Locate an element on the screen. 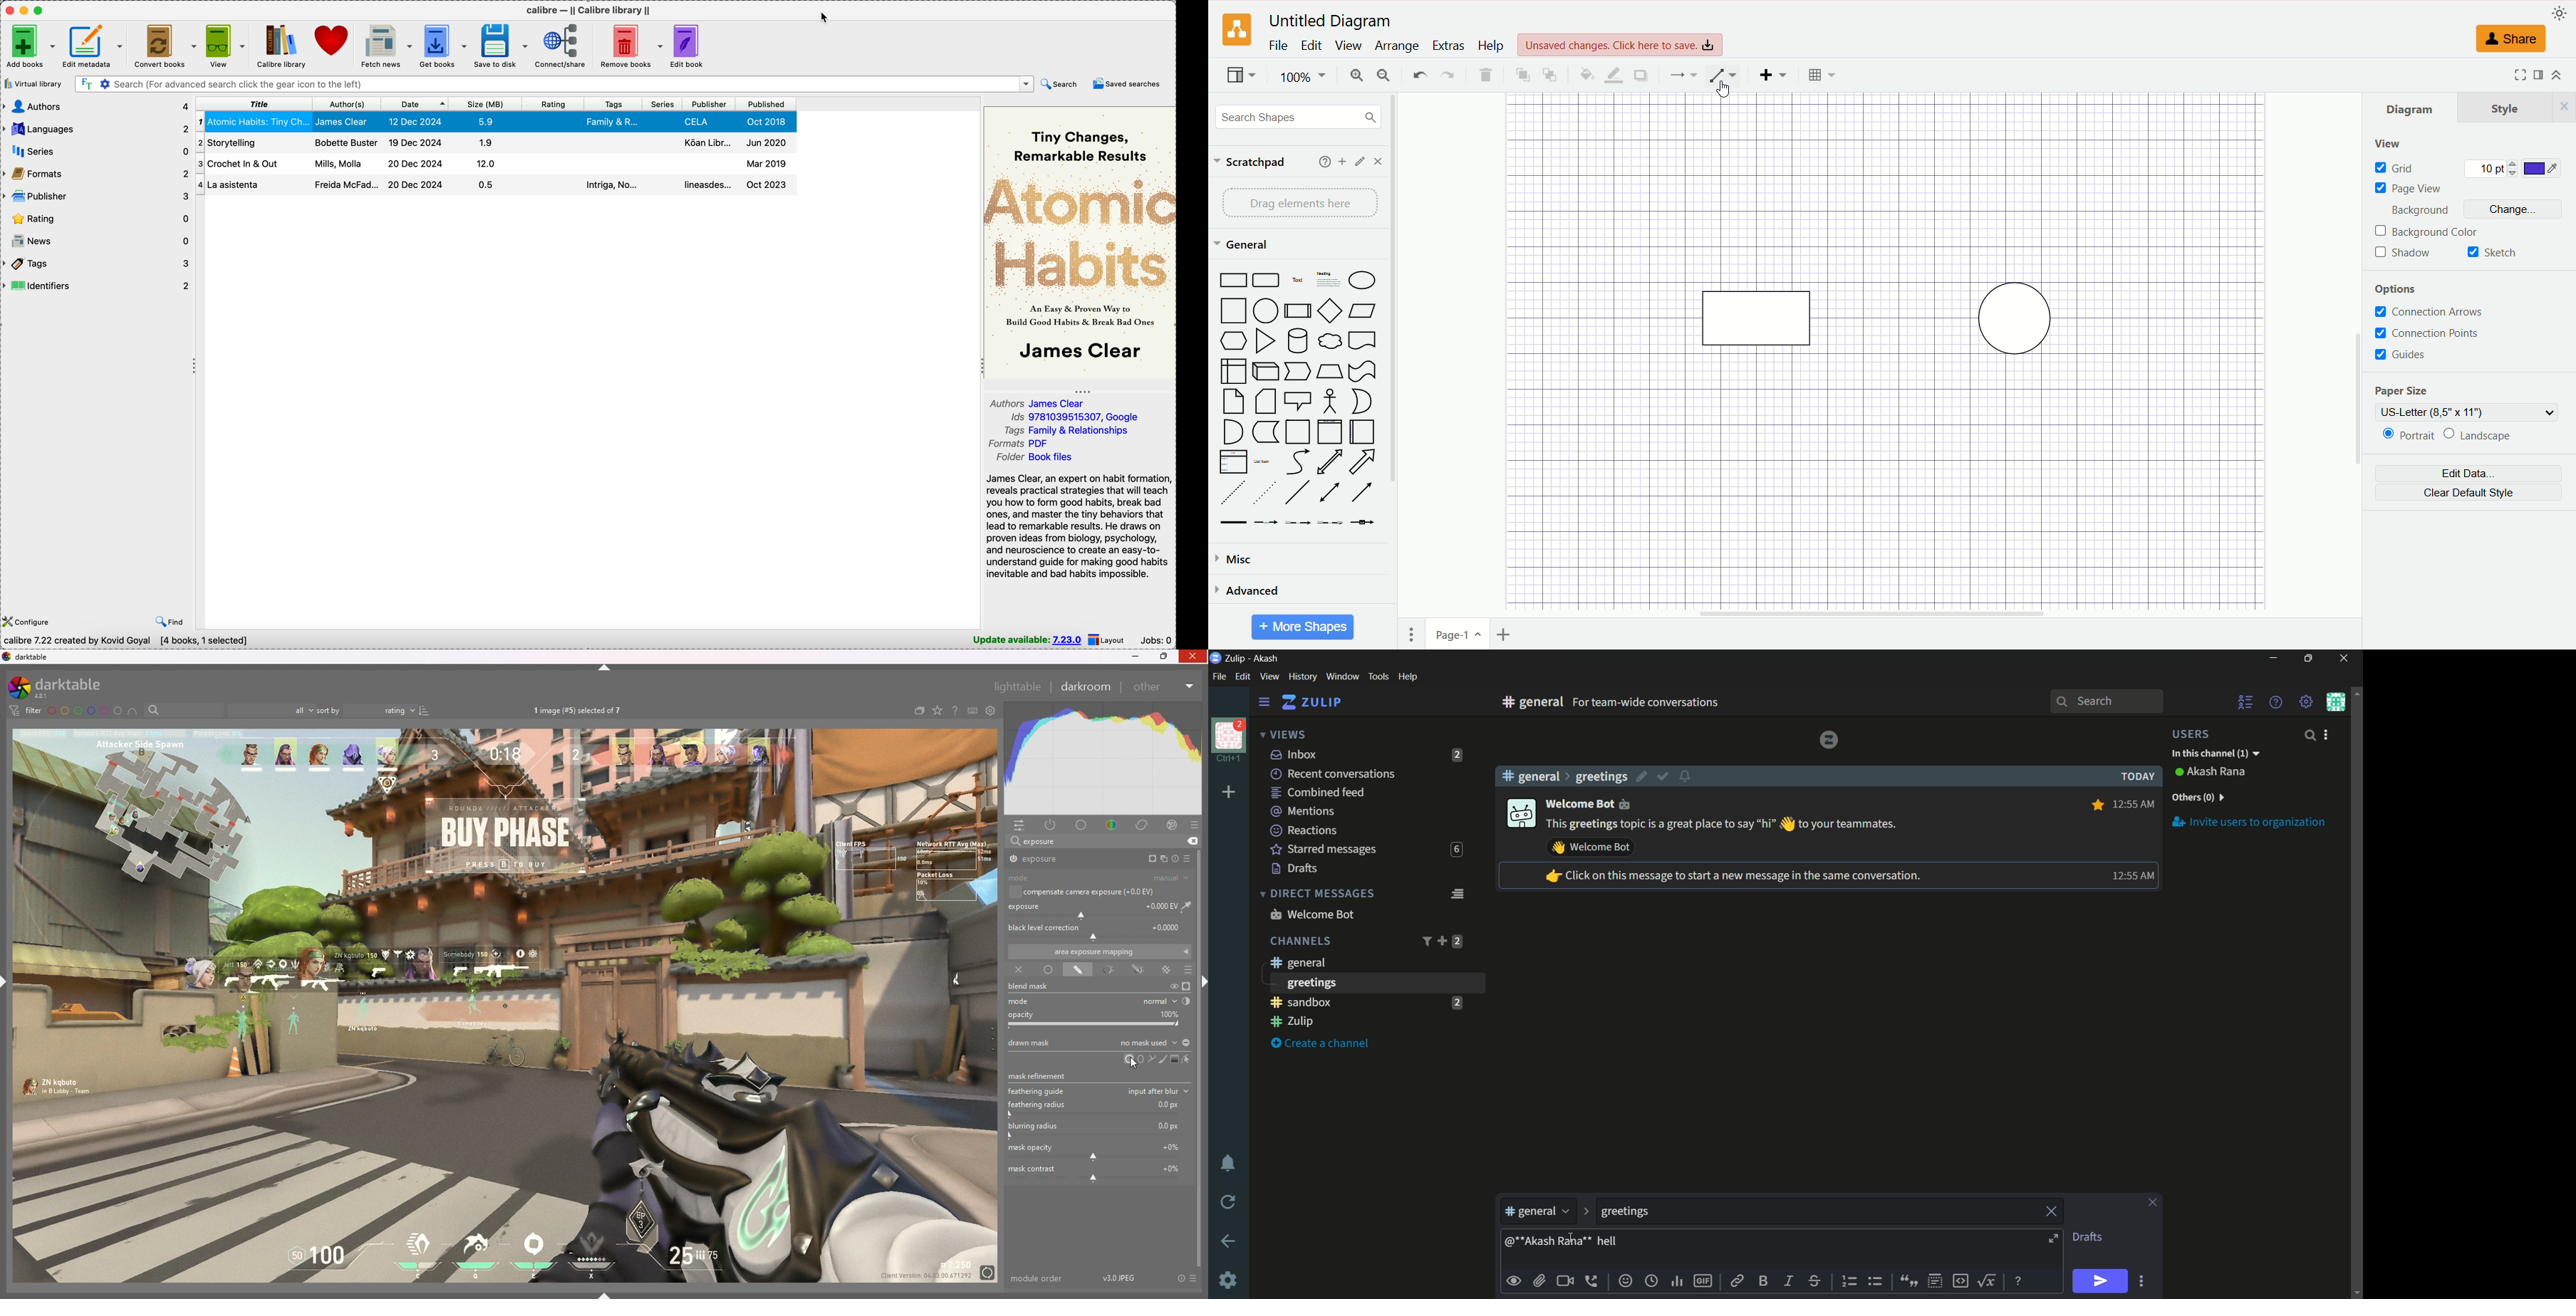 This screenshot has height=1316, width=2576. series is located at coordinates (664, 104).